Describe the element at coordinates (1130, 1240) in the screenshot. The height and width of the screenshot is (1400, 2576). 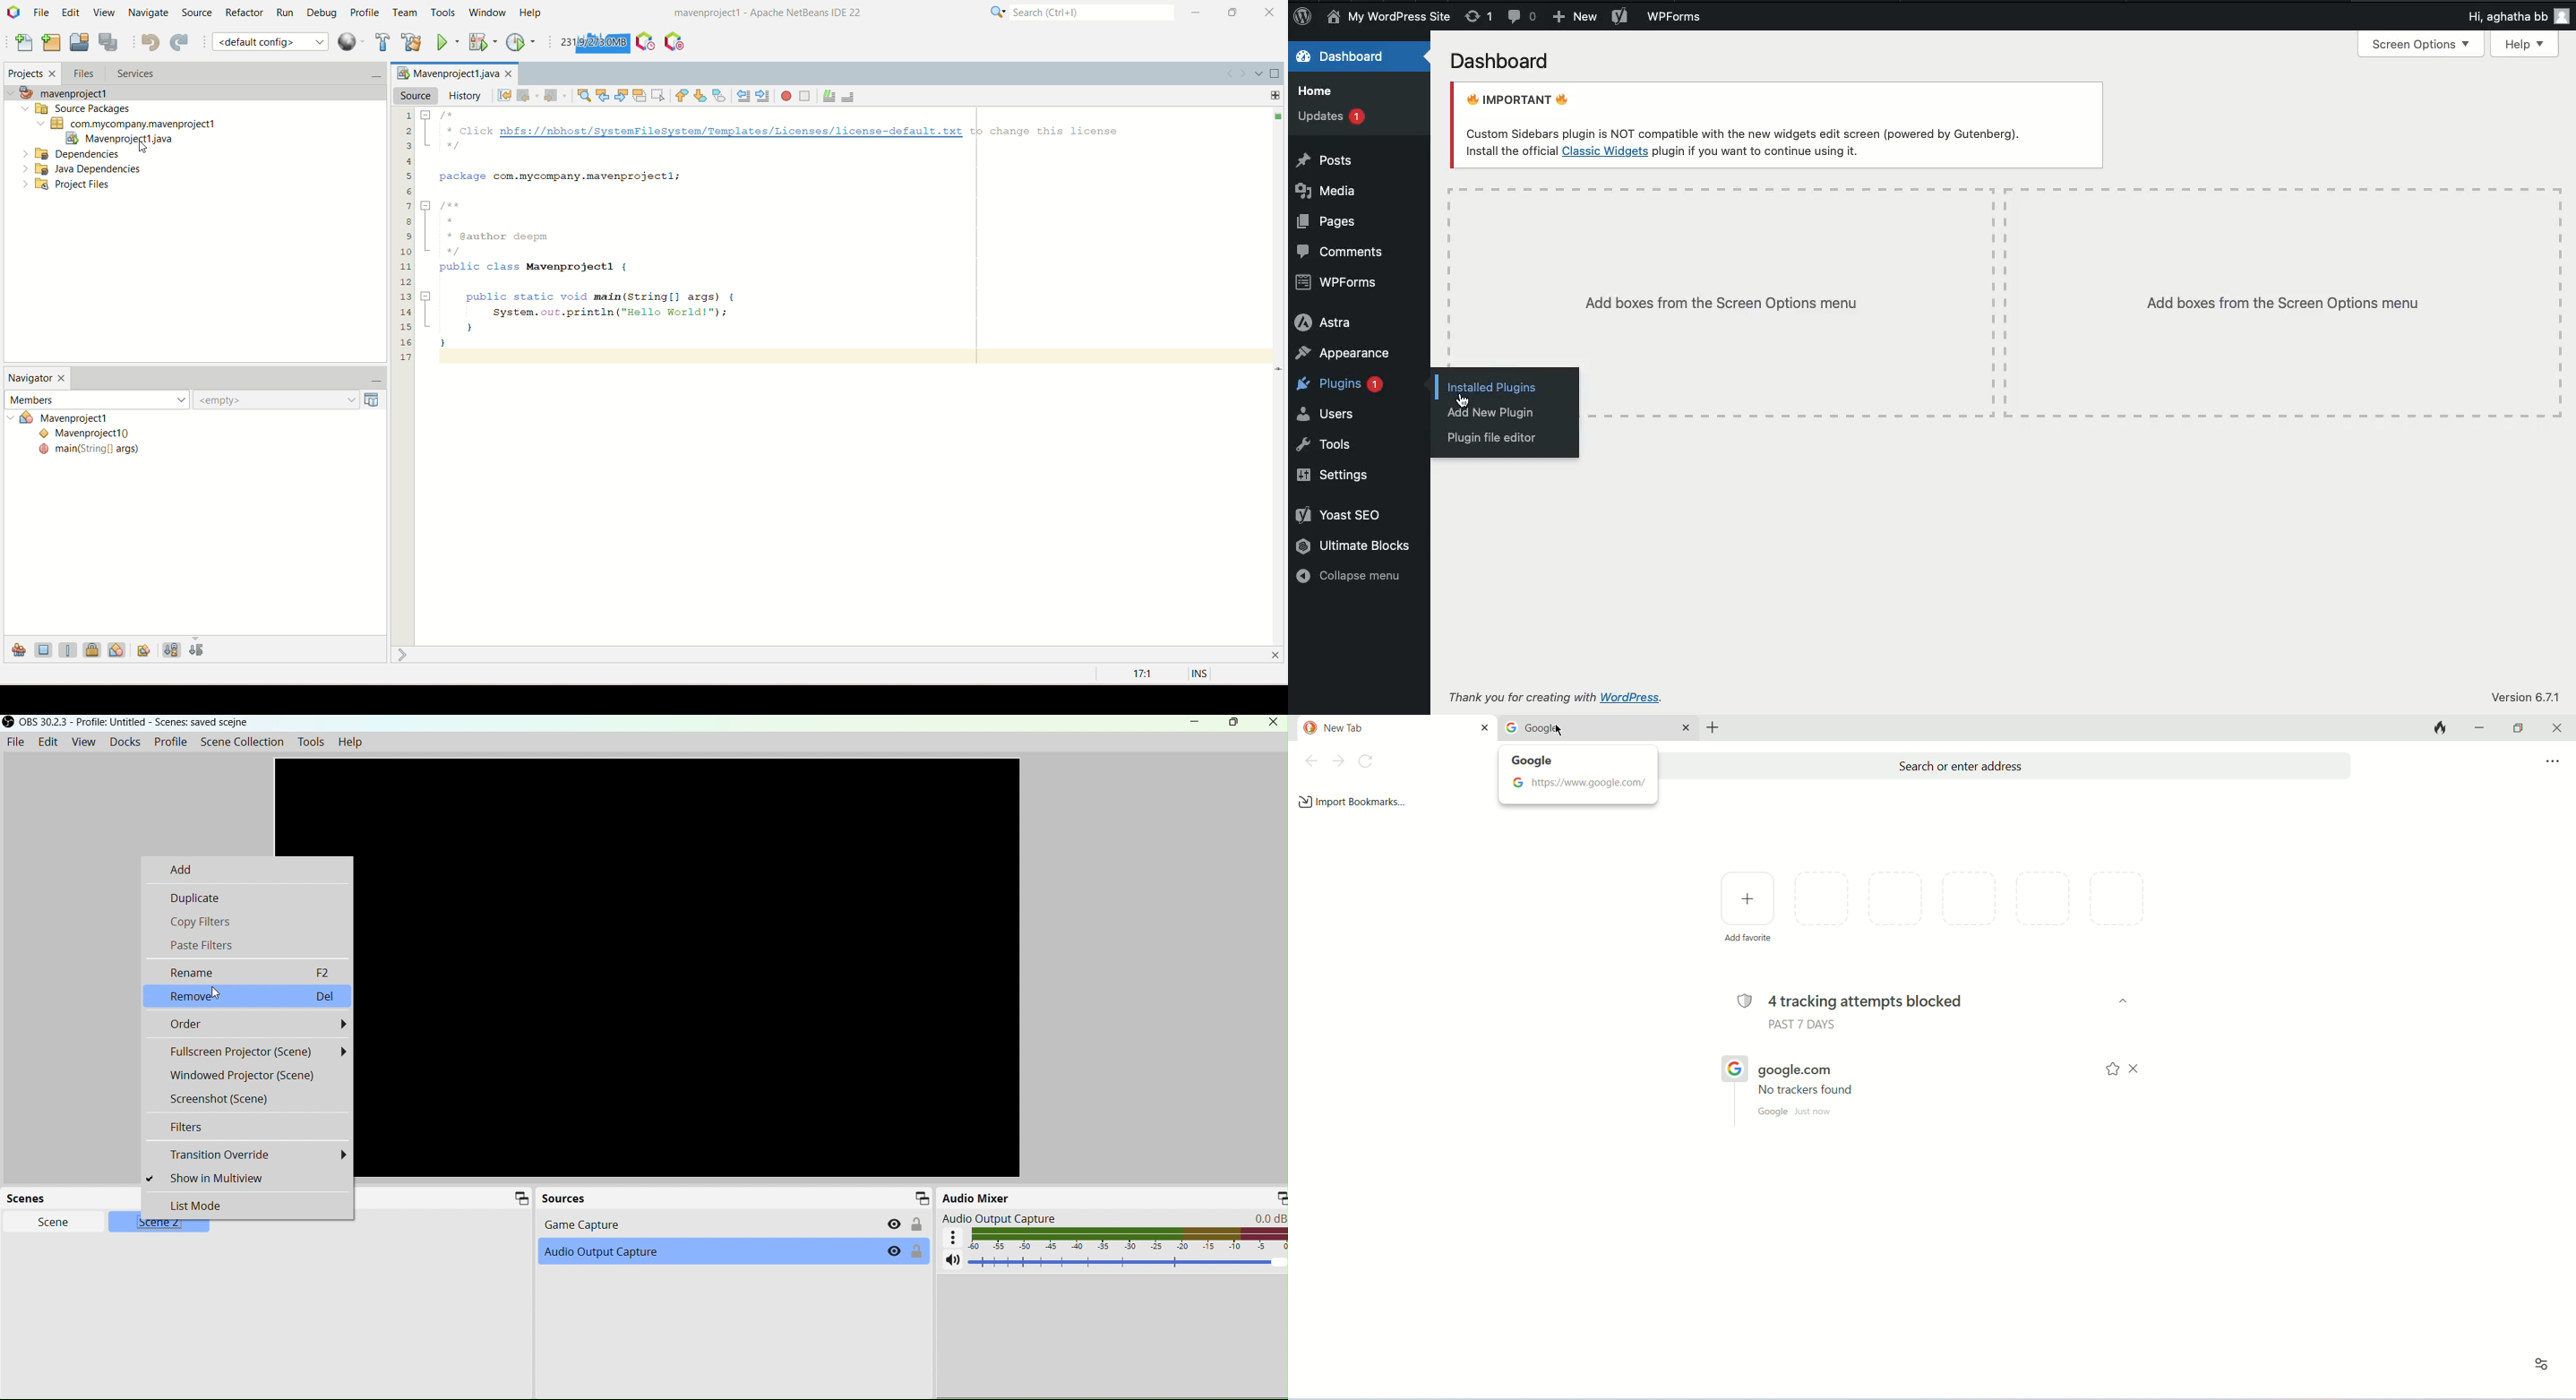
I see `Audio display ` at that location.